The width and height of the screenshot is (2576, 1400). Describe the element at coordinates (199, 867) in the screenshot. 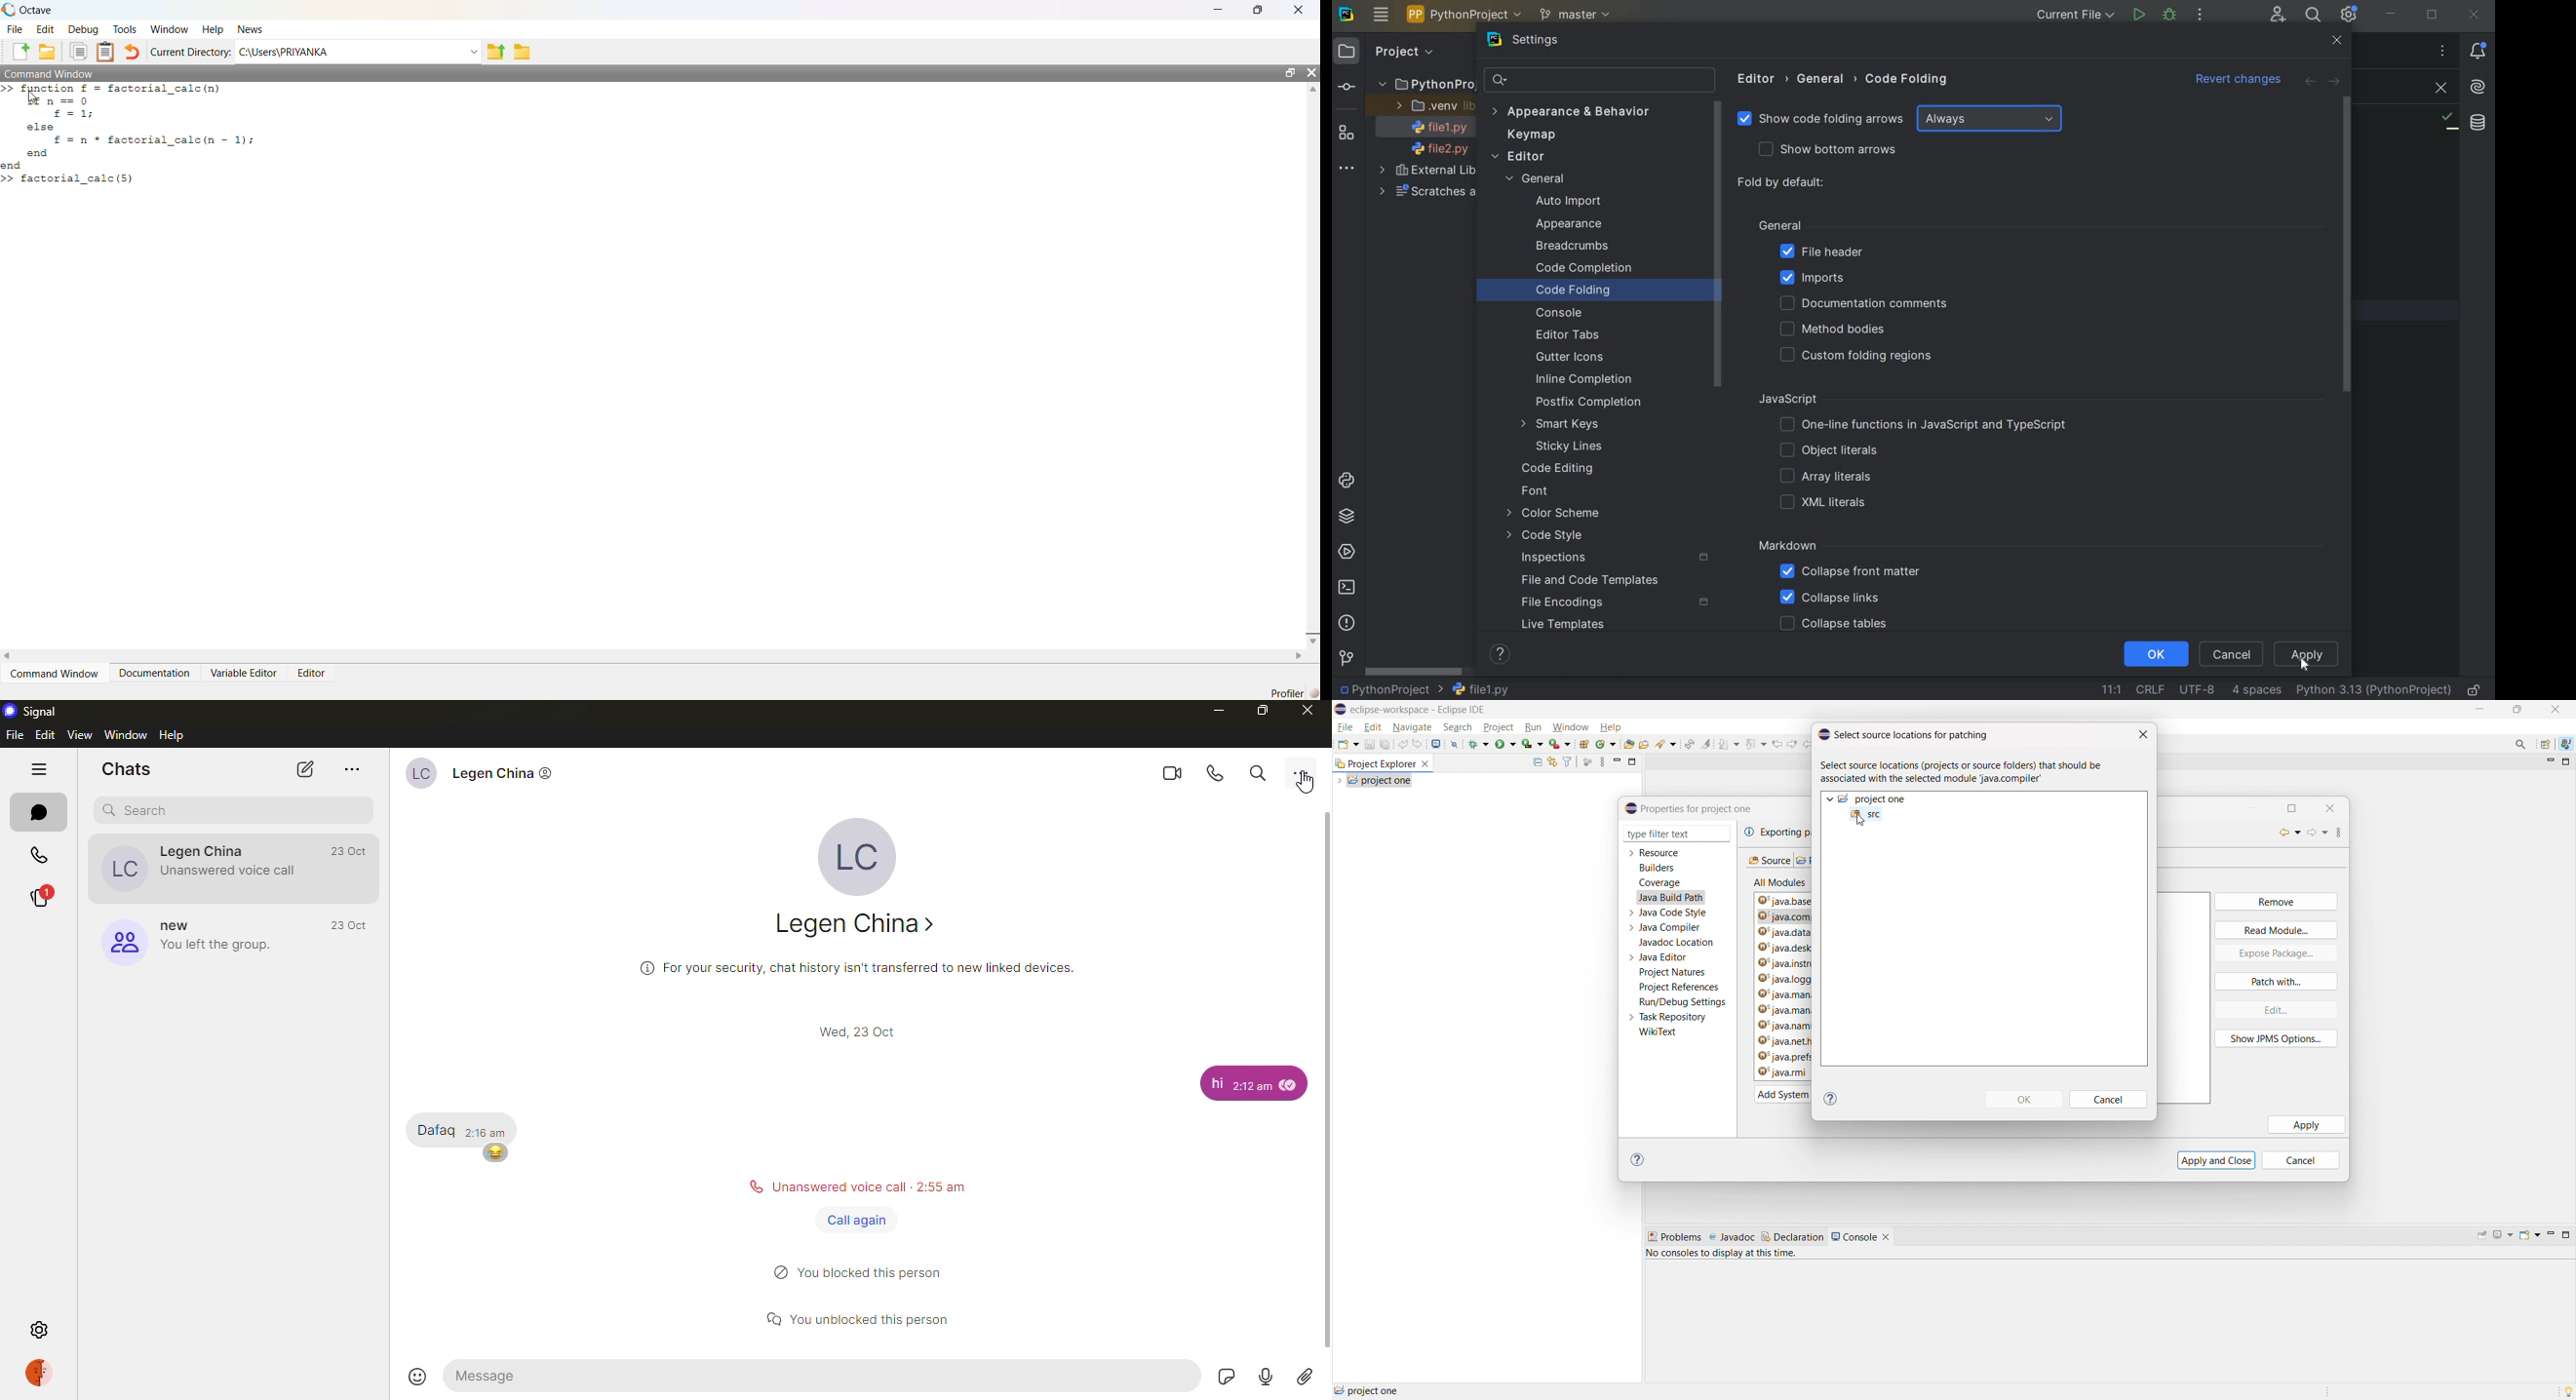

I see `contact` at that location.